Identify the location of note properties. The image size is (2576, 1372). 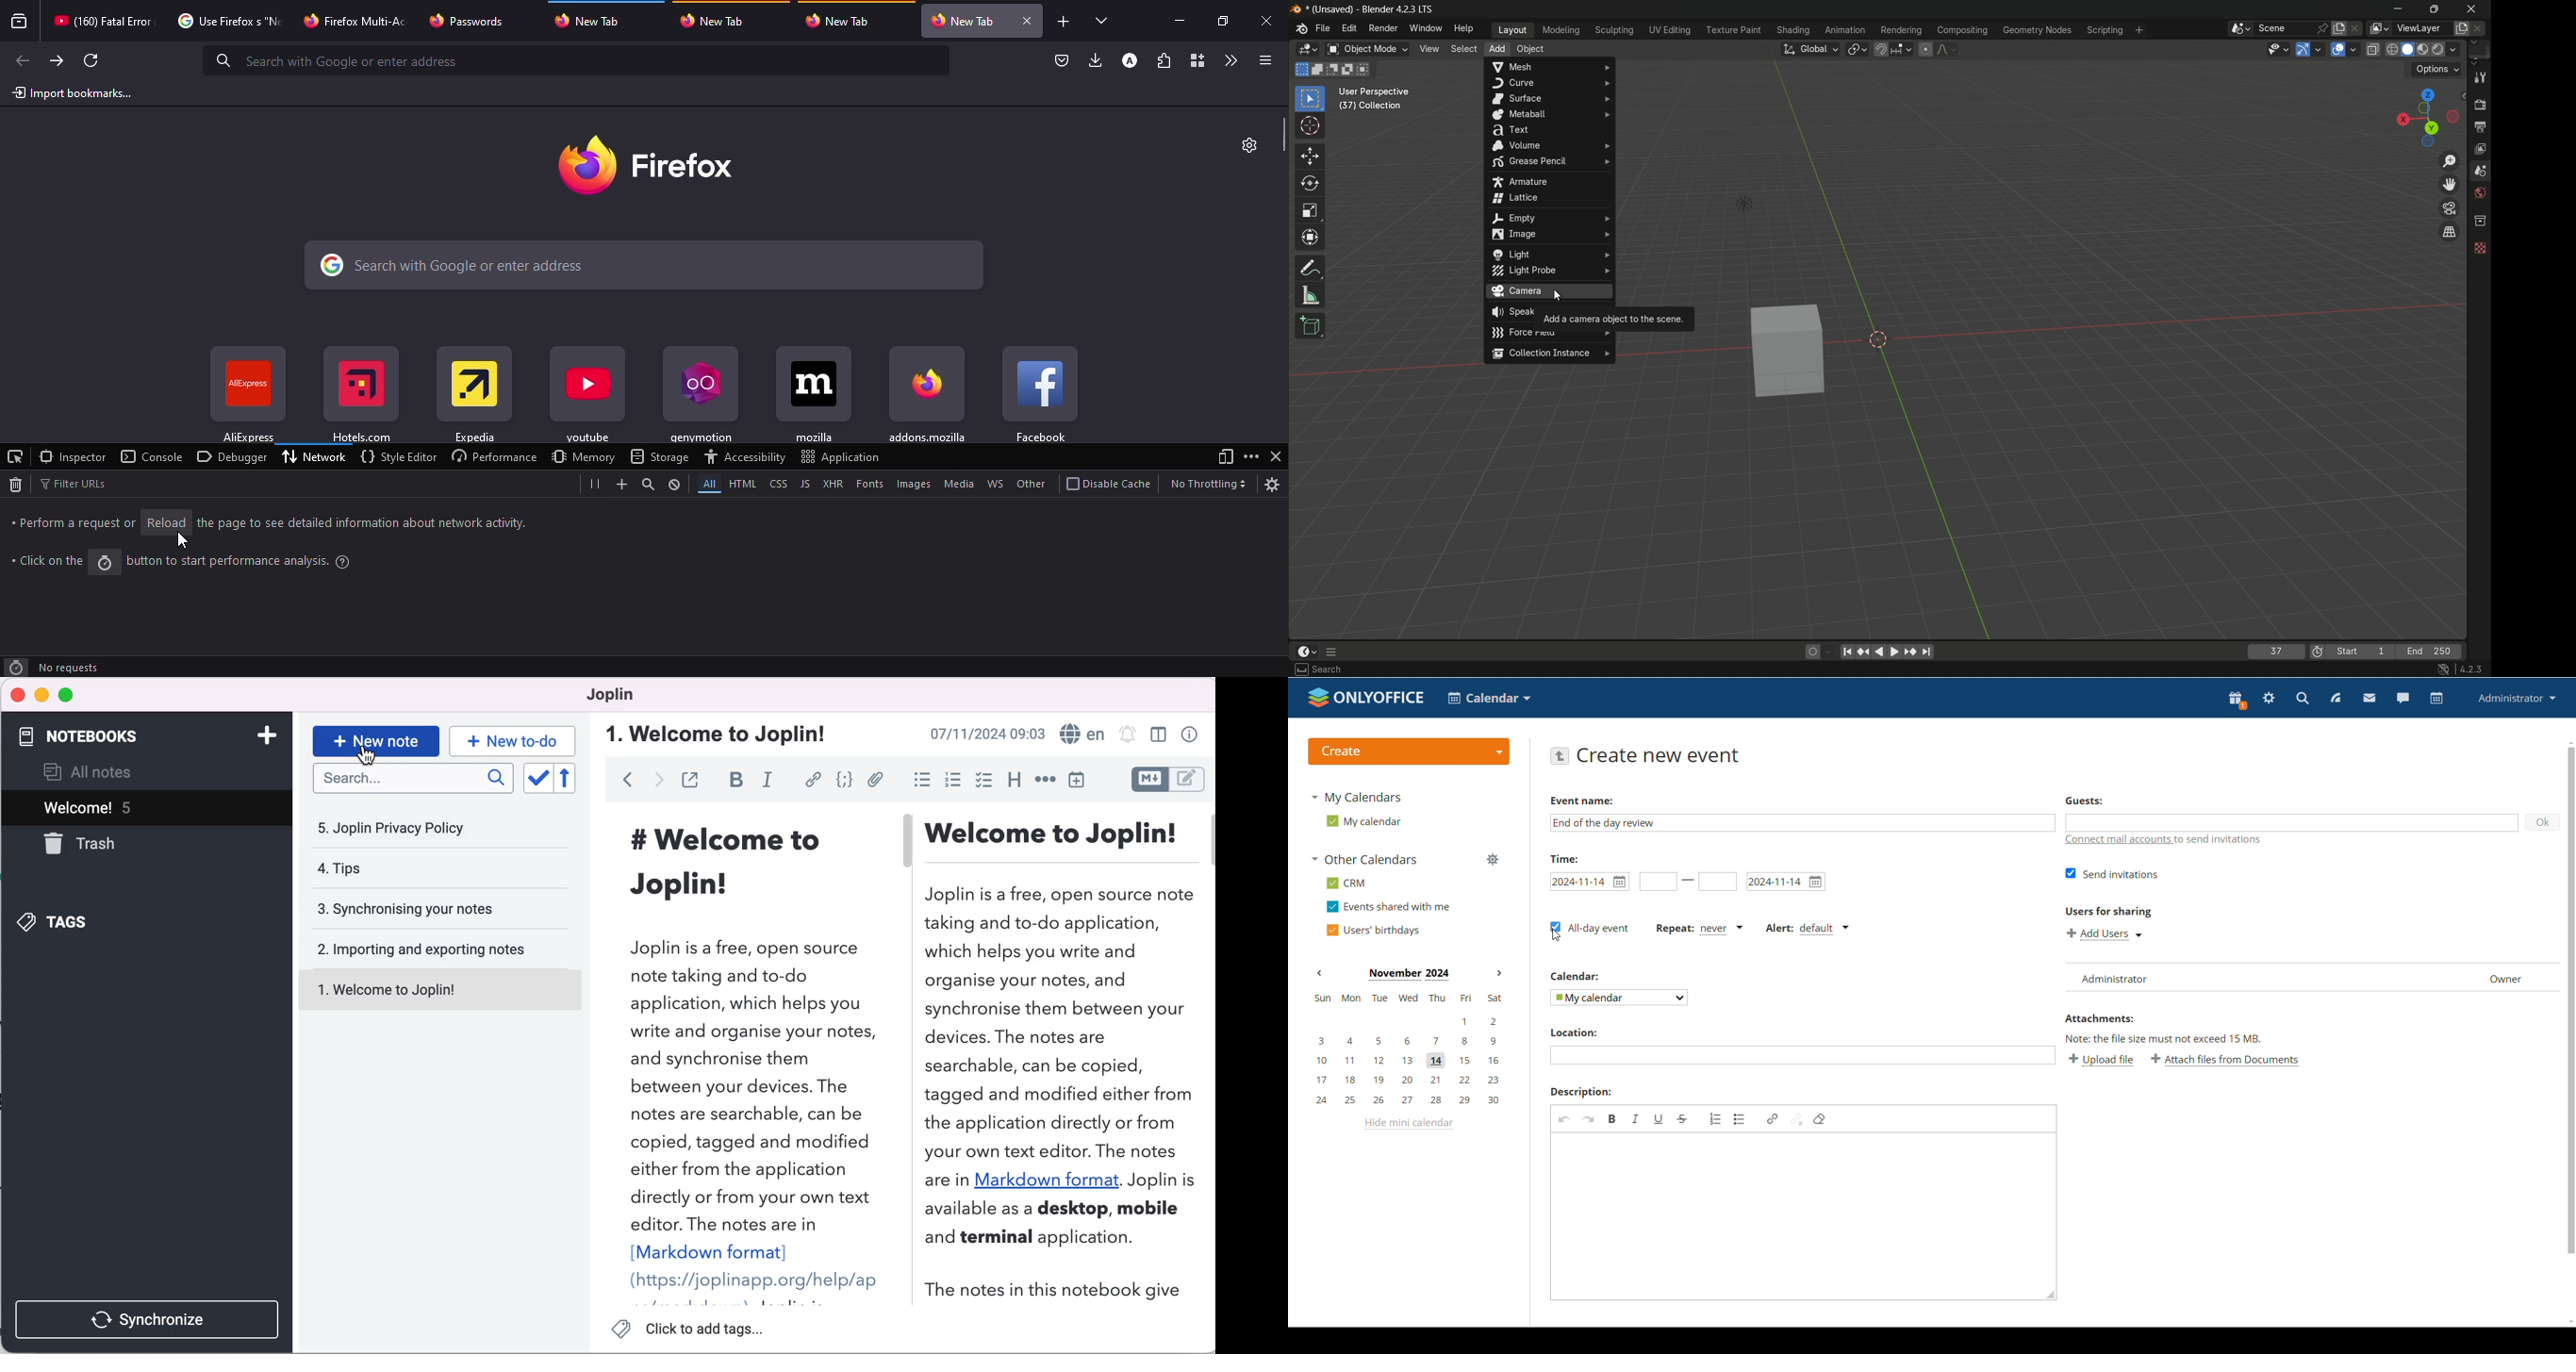
(1193, 734).